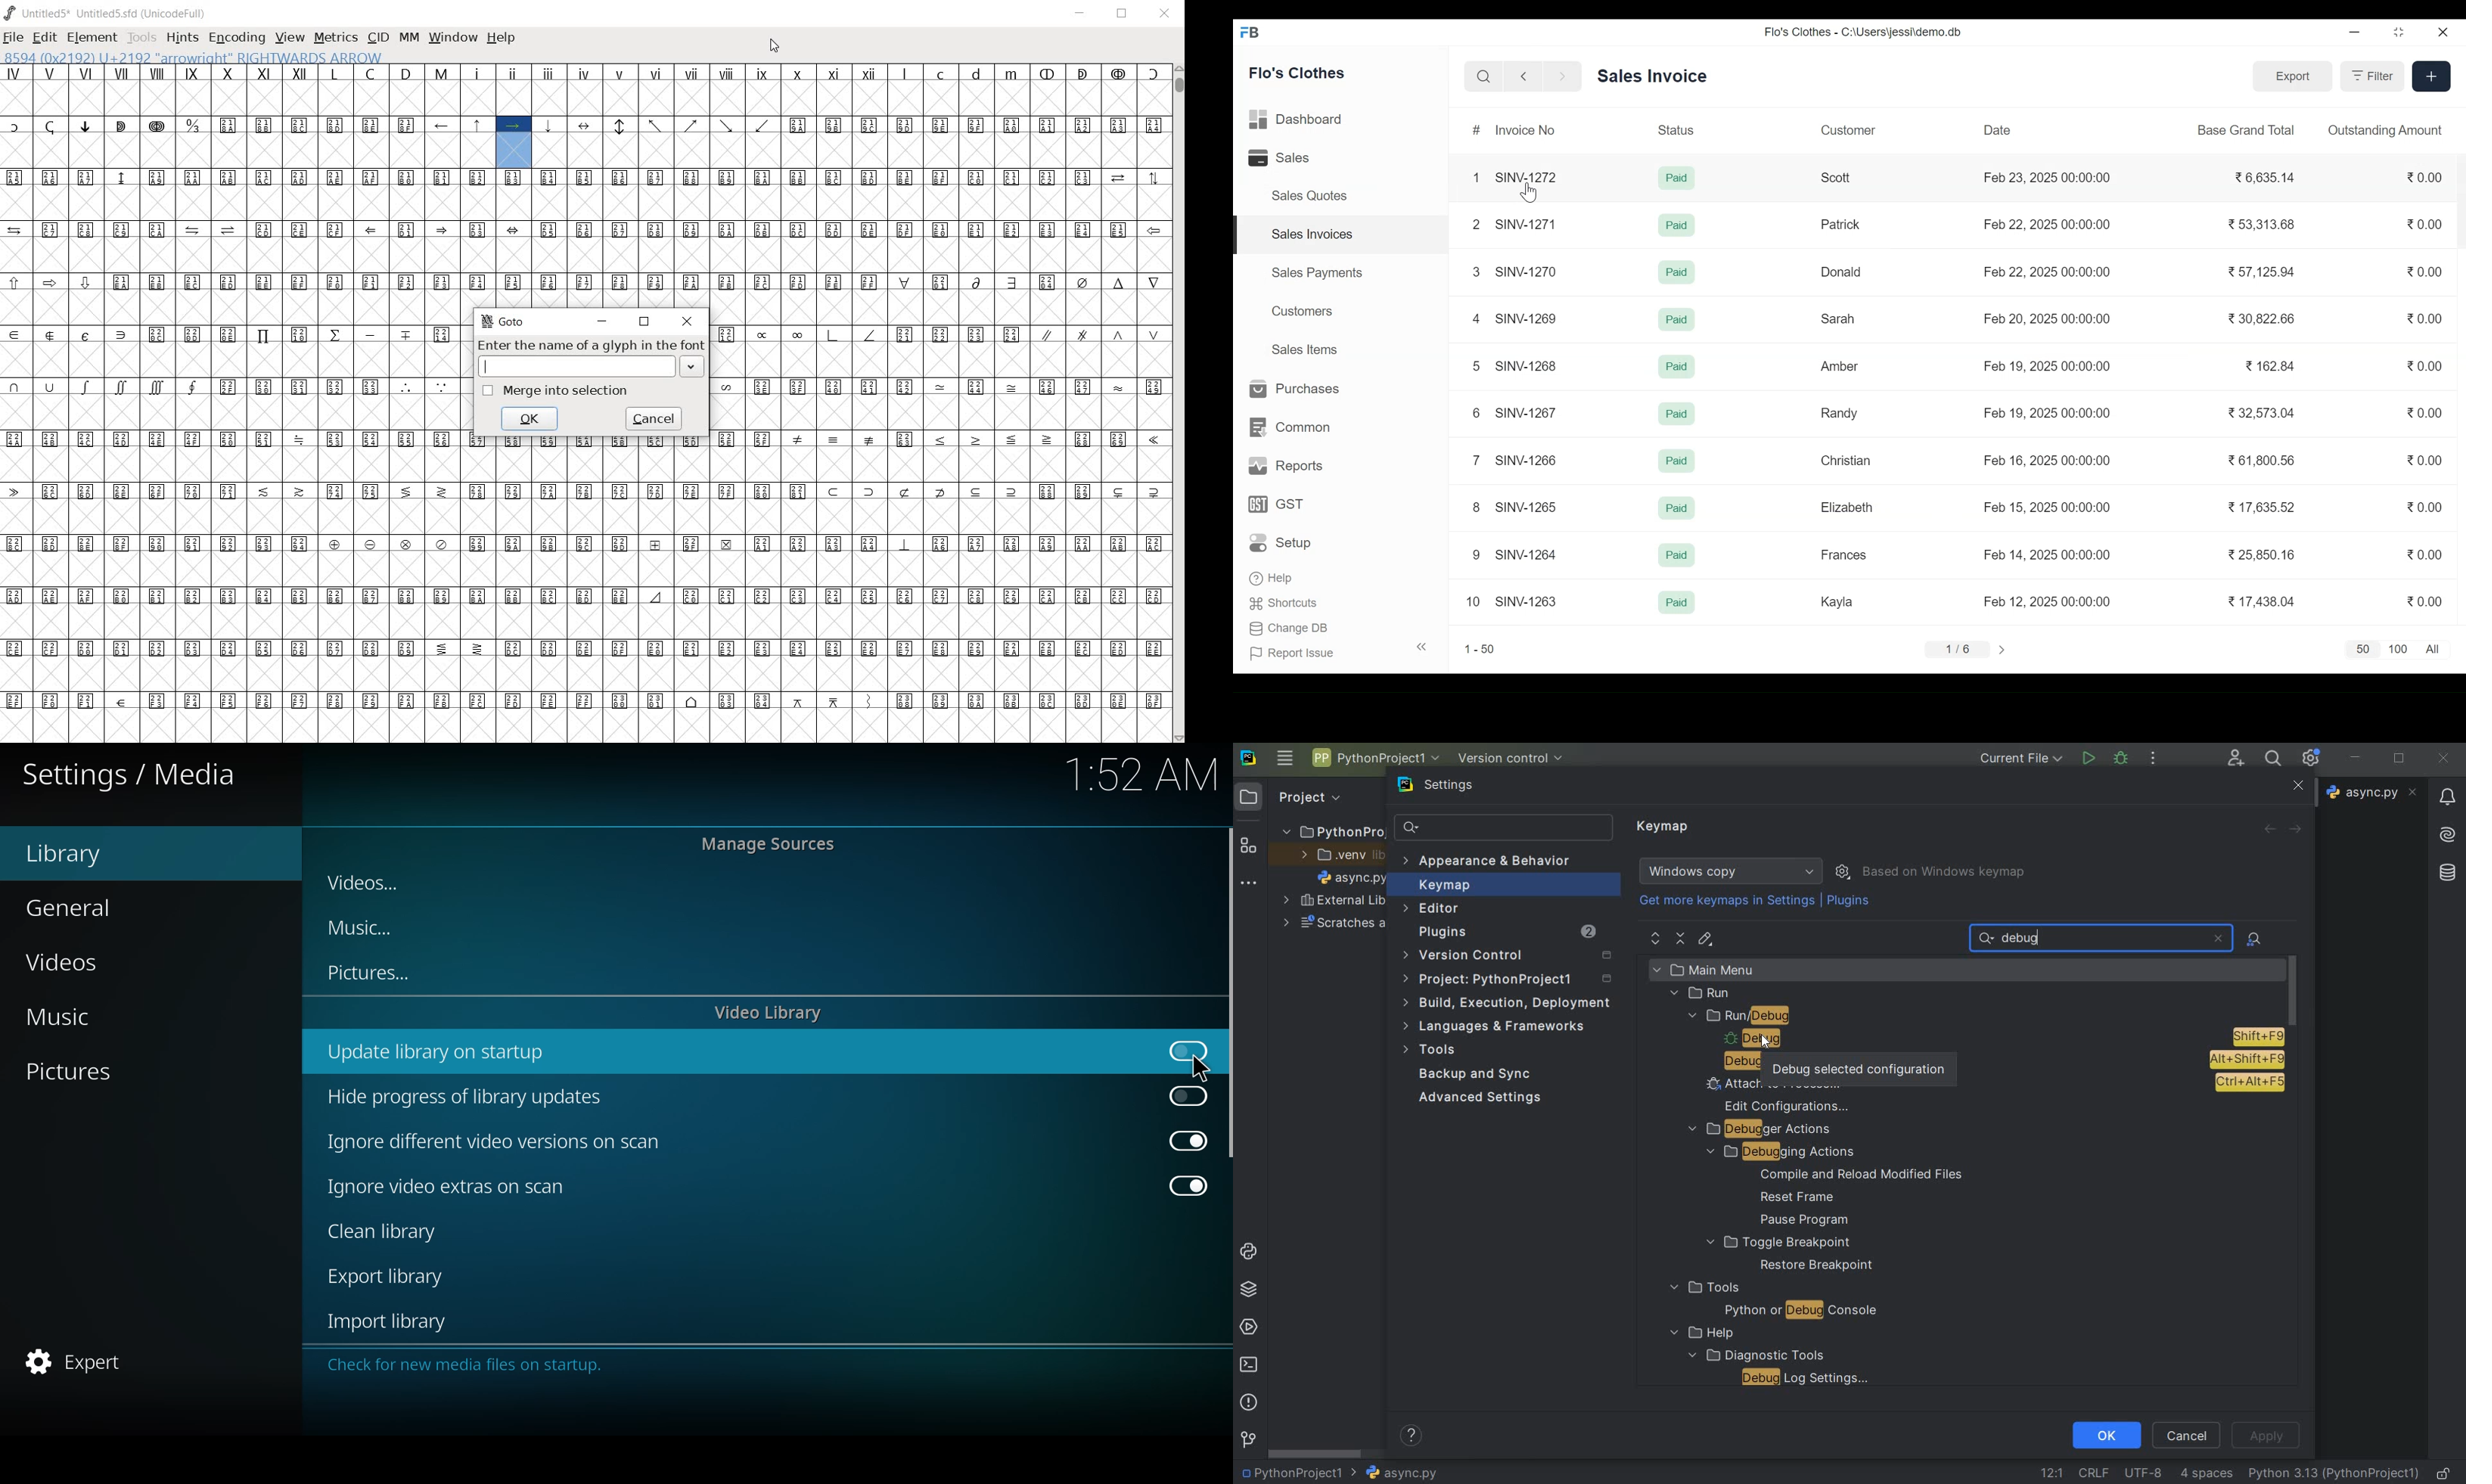  What do you see at coordinates (2425, 270) in the screenshot?
I see `0.00` at bounding box center [2425, 270].